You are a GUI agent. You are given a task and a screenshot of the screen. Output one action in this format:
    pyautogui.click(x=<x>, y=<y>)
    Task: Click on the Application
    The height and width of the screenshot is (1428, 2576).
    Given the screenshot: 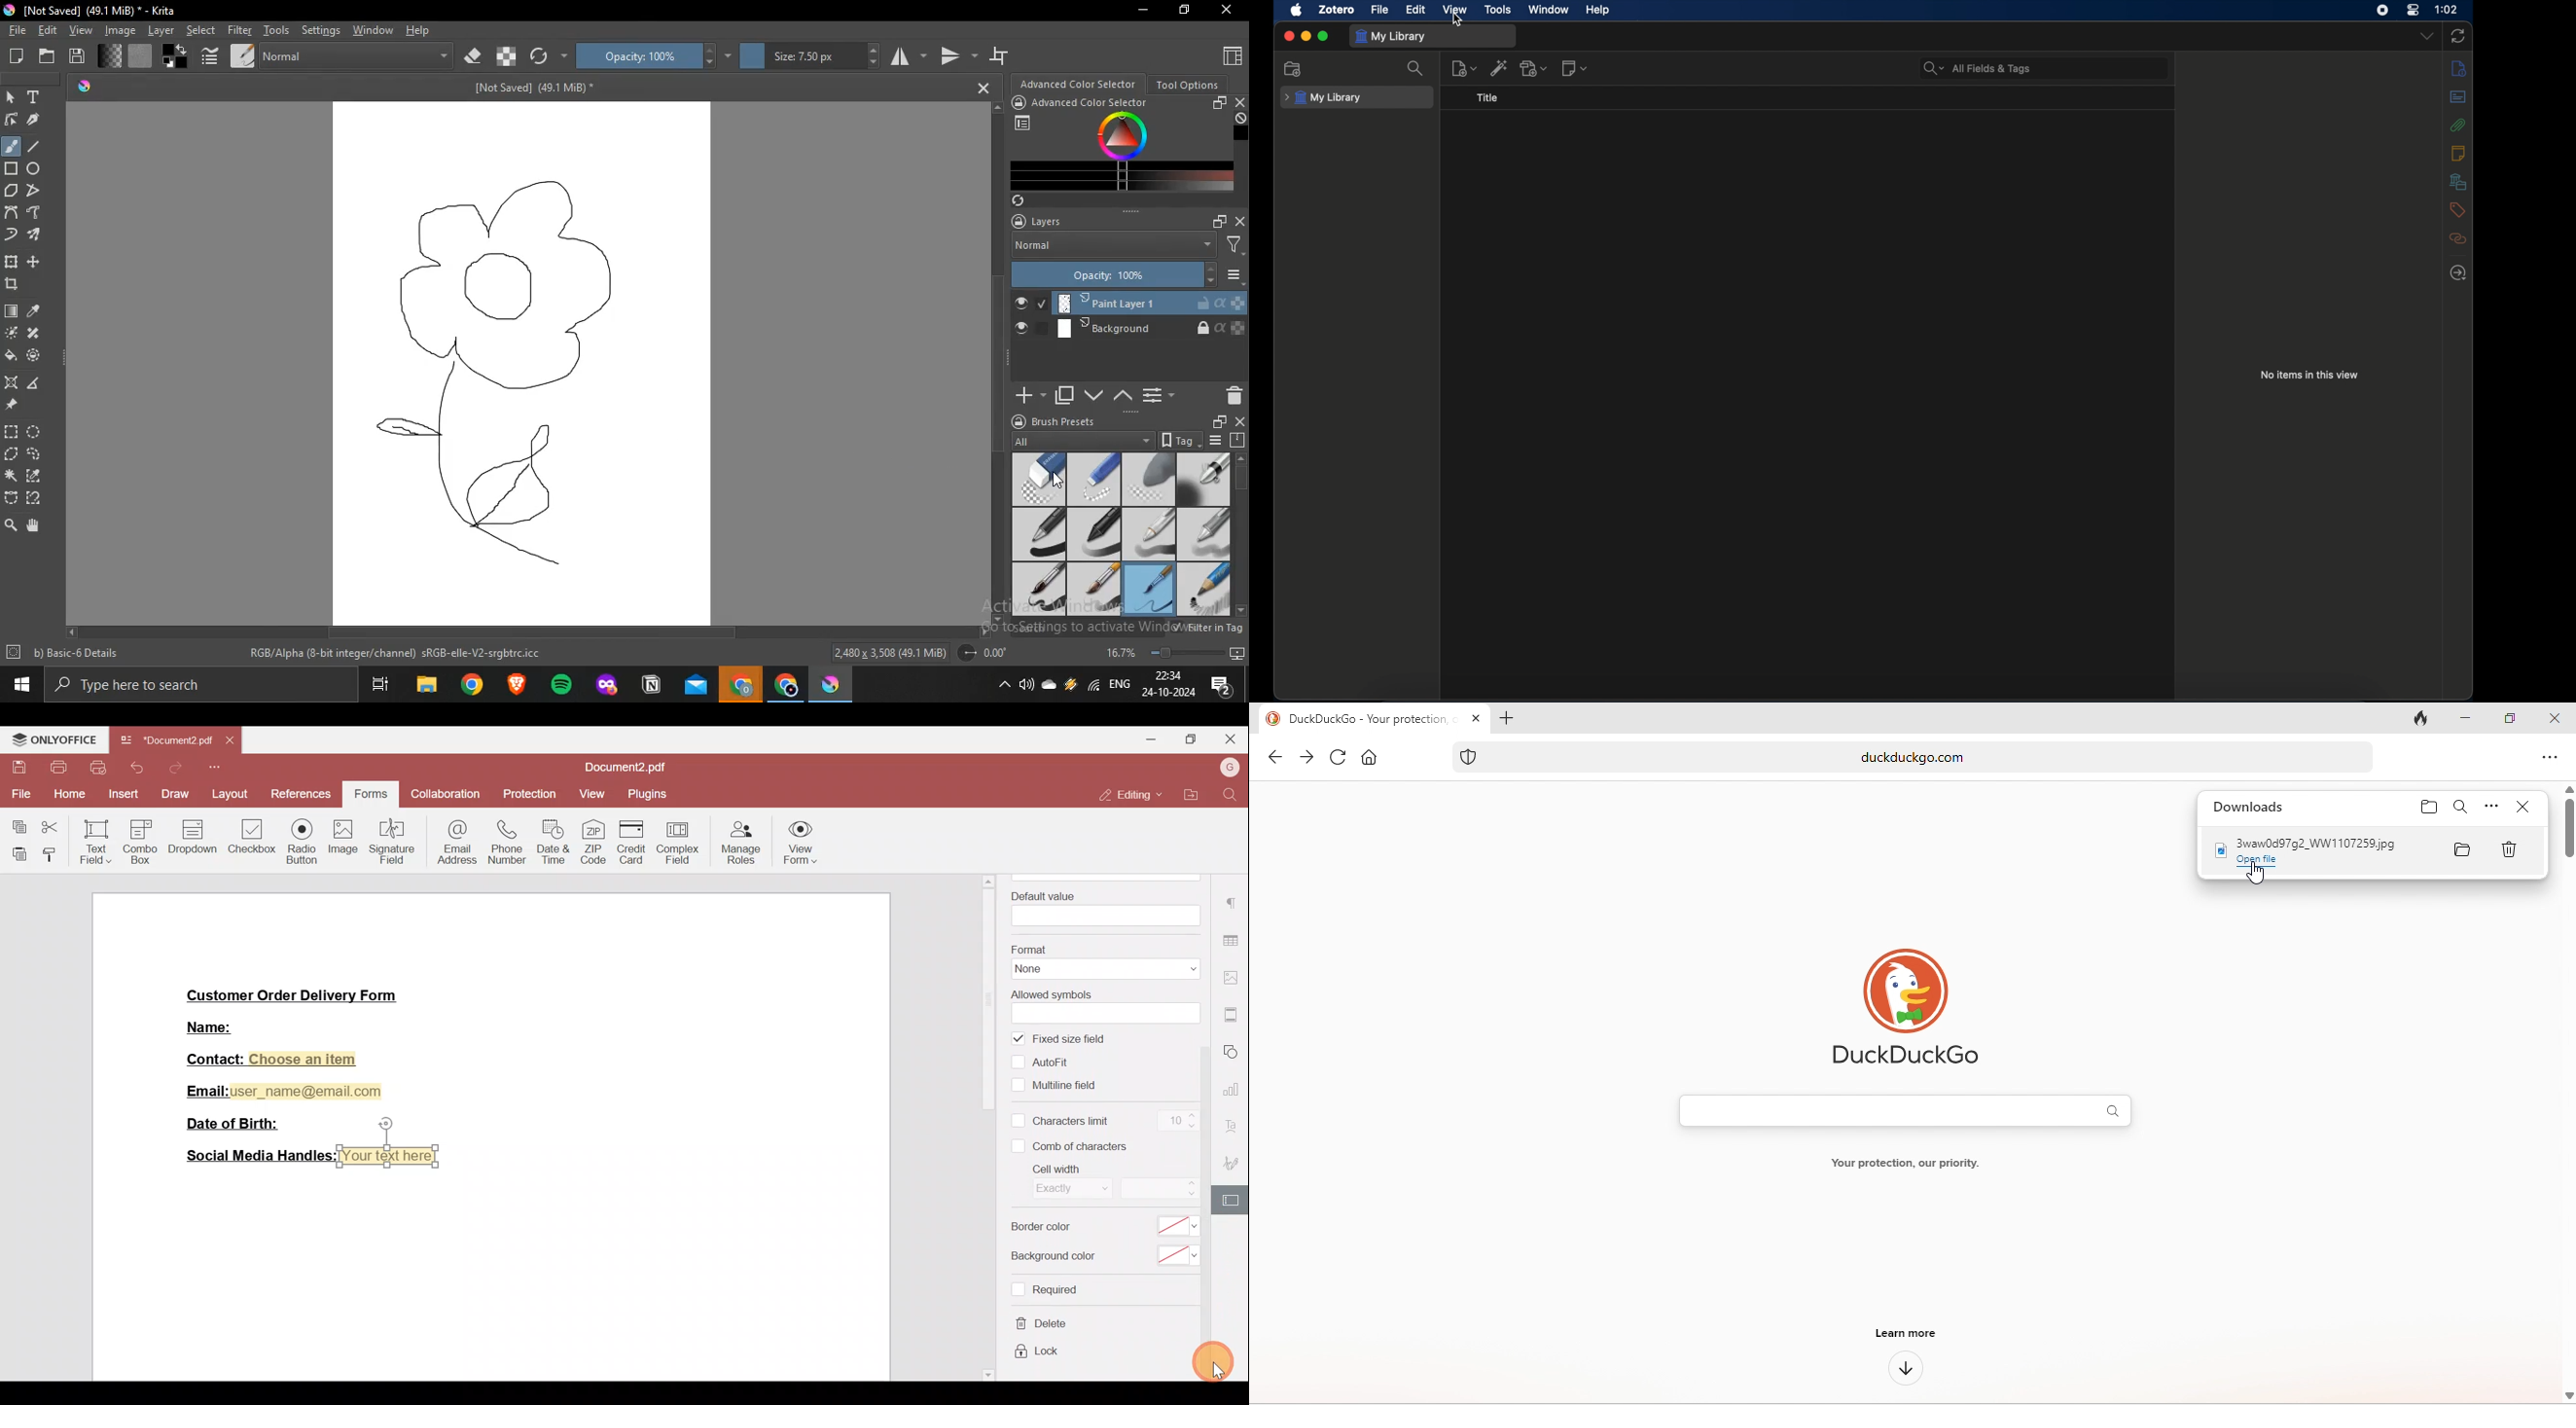 What is the action you would take?
    pyautogui.click(x=652, y=684)
    